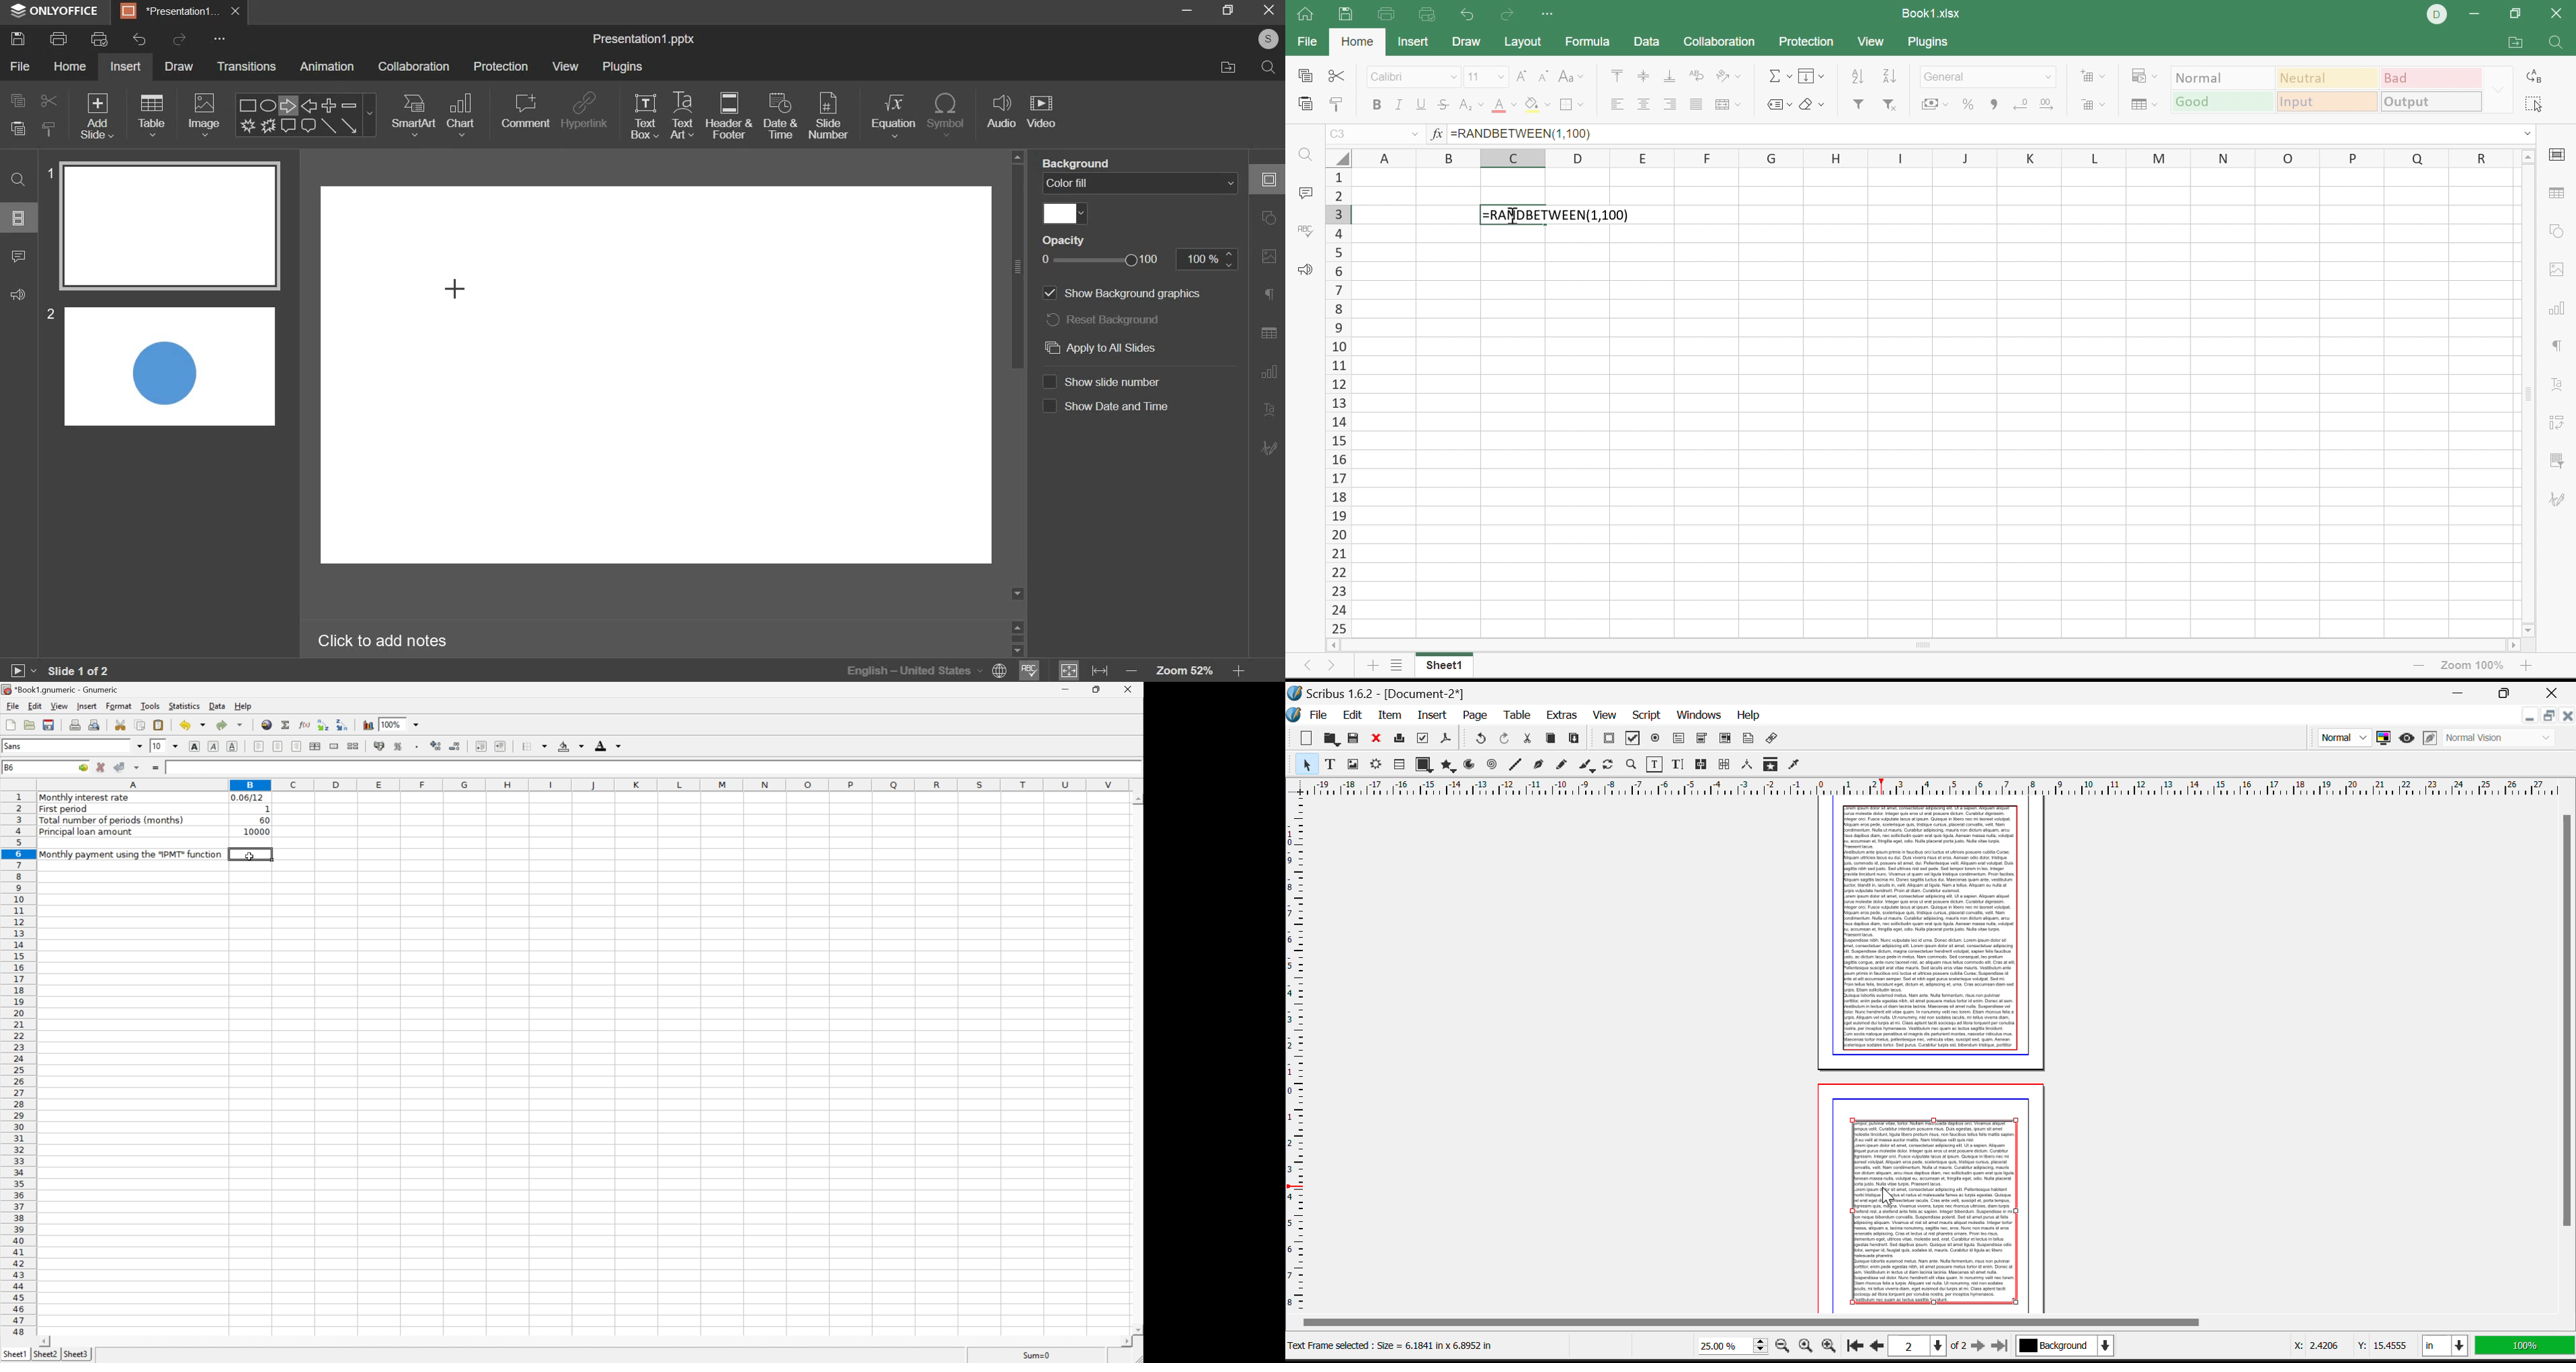 The image size is (2576, 1372). Describe the element at coordinates (19, 128) in the screenshot. I see `paste` at that location.